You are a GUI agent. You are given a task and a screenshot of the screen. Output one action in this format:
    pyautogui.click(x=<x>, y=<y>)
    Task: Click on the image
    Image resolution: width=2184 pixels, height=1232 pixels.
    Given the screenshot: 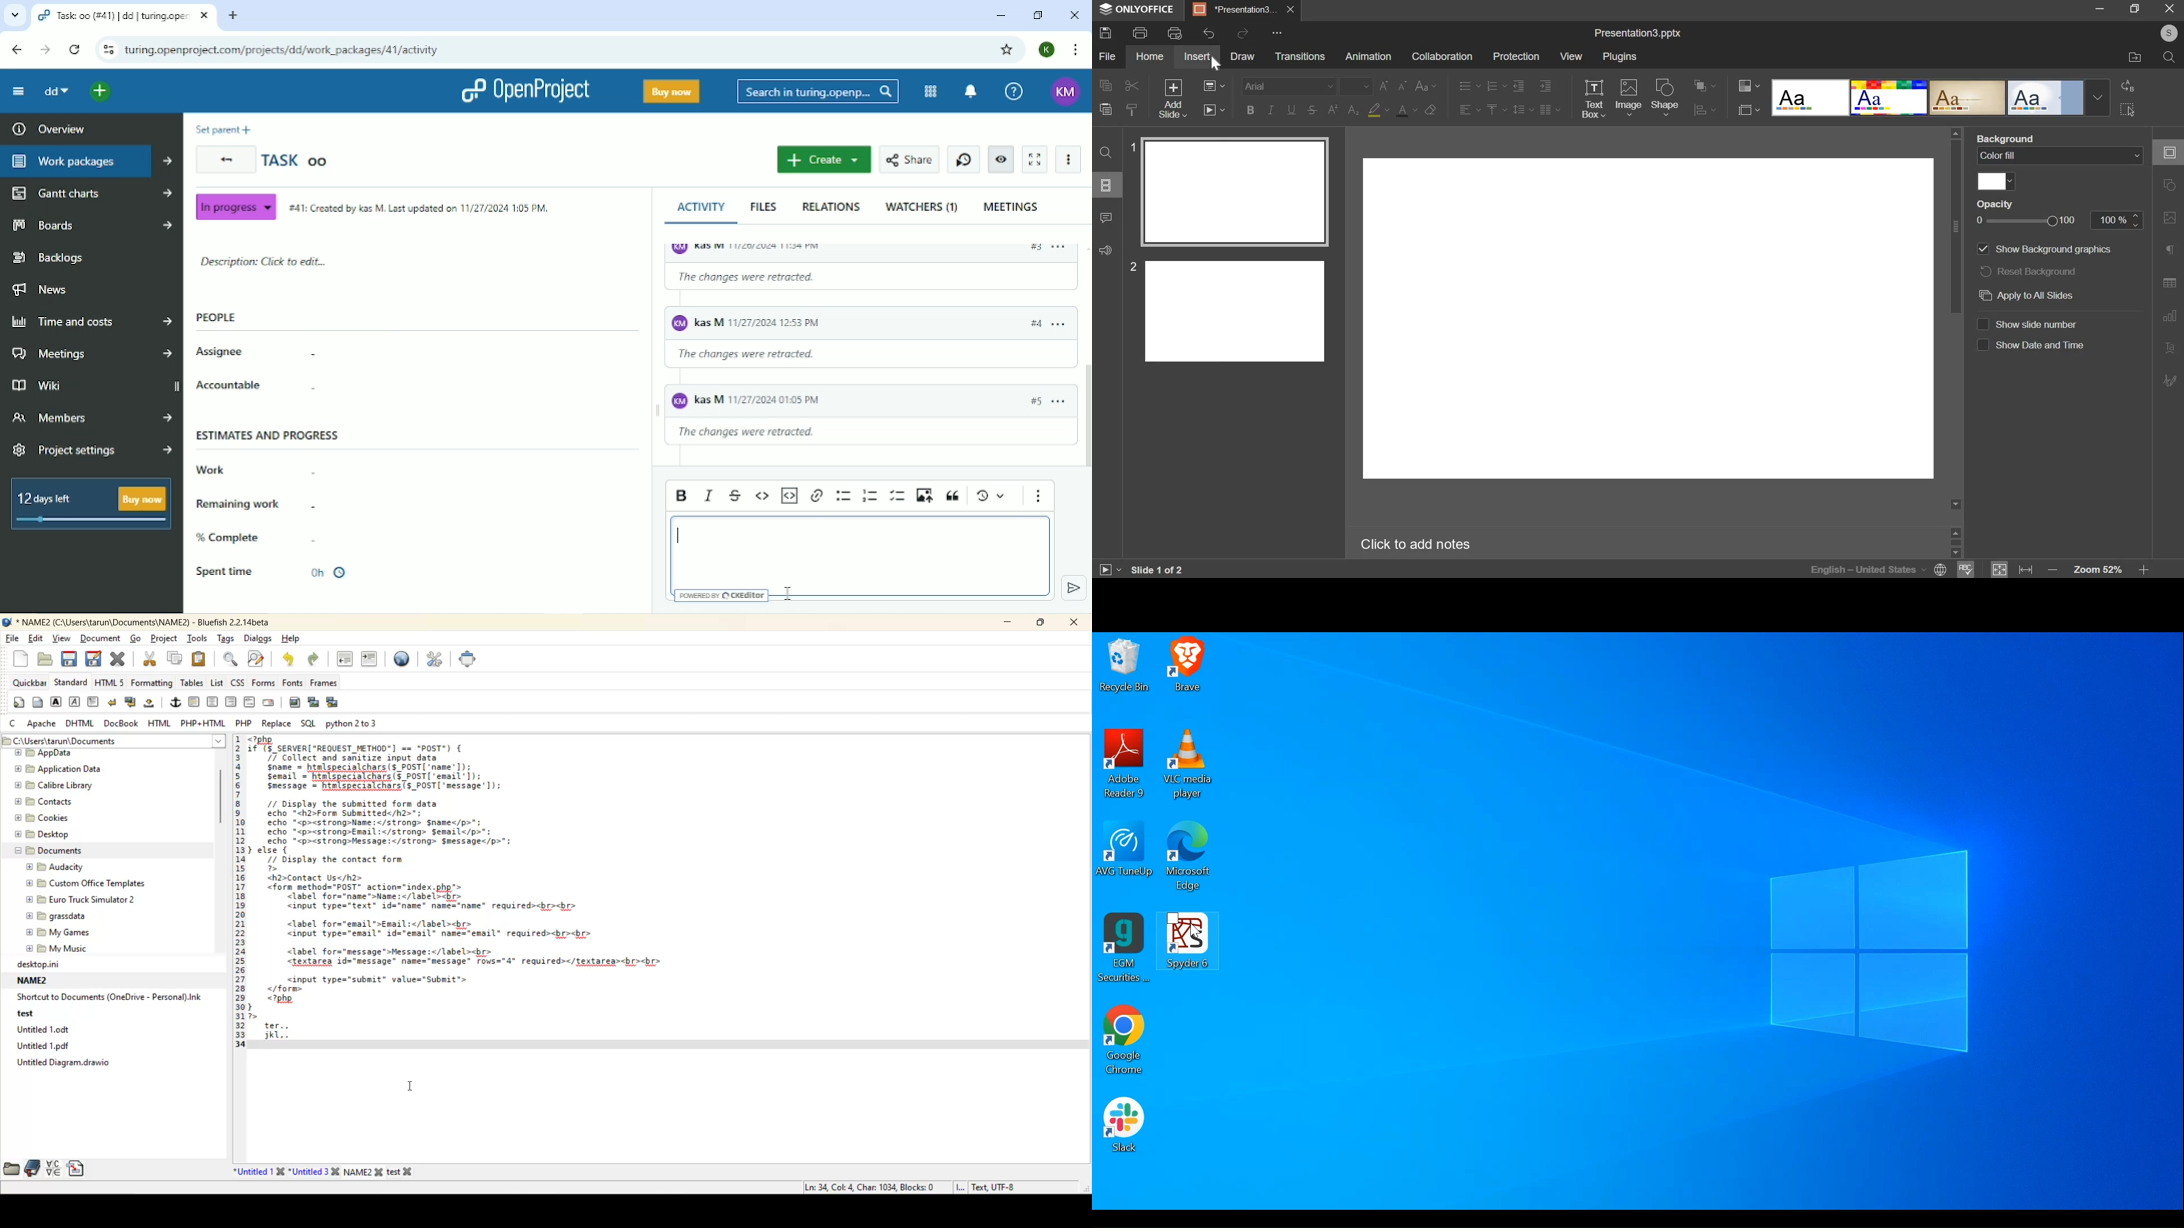 What is the action you would take?
    pyautogui.click(x=1628, y=96)
    